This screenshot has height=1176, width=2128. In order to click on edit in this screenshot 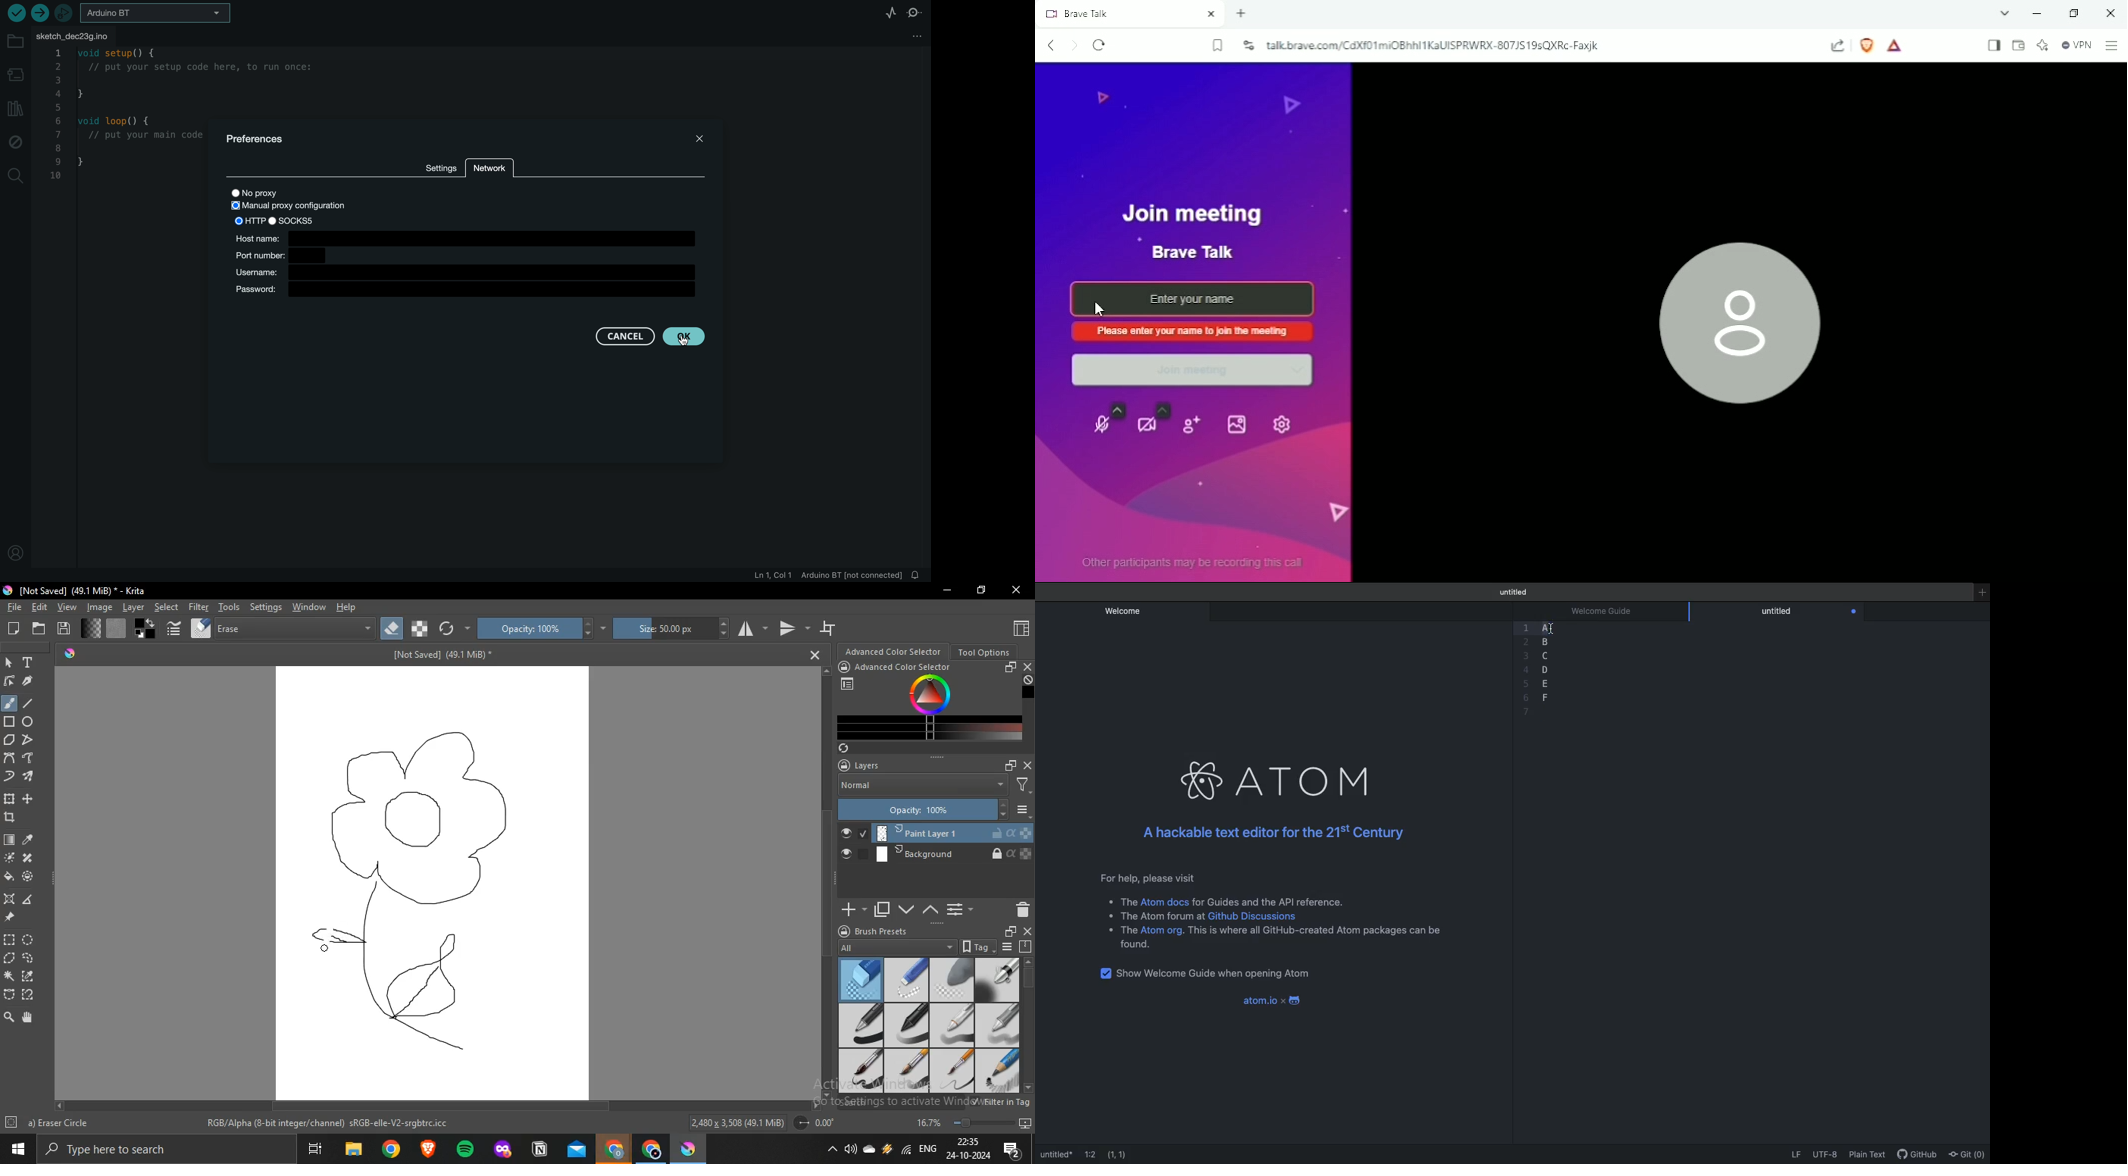, I will do `click(39, 608)`.